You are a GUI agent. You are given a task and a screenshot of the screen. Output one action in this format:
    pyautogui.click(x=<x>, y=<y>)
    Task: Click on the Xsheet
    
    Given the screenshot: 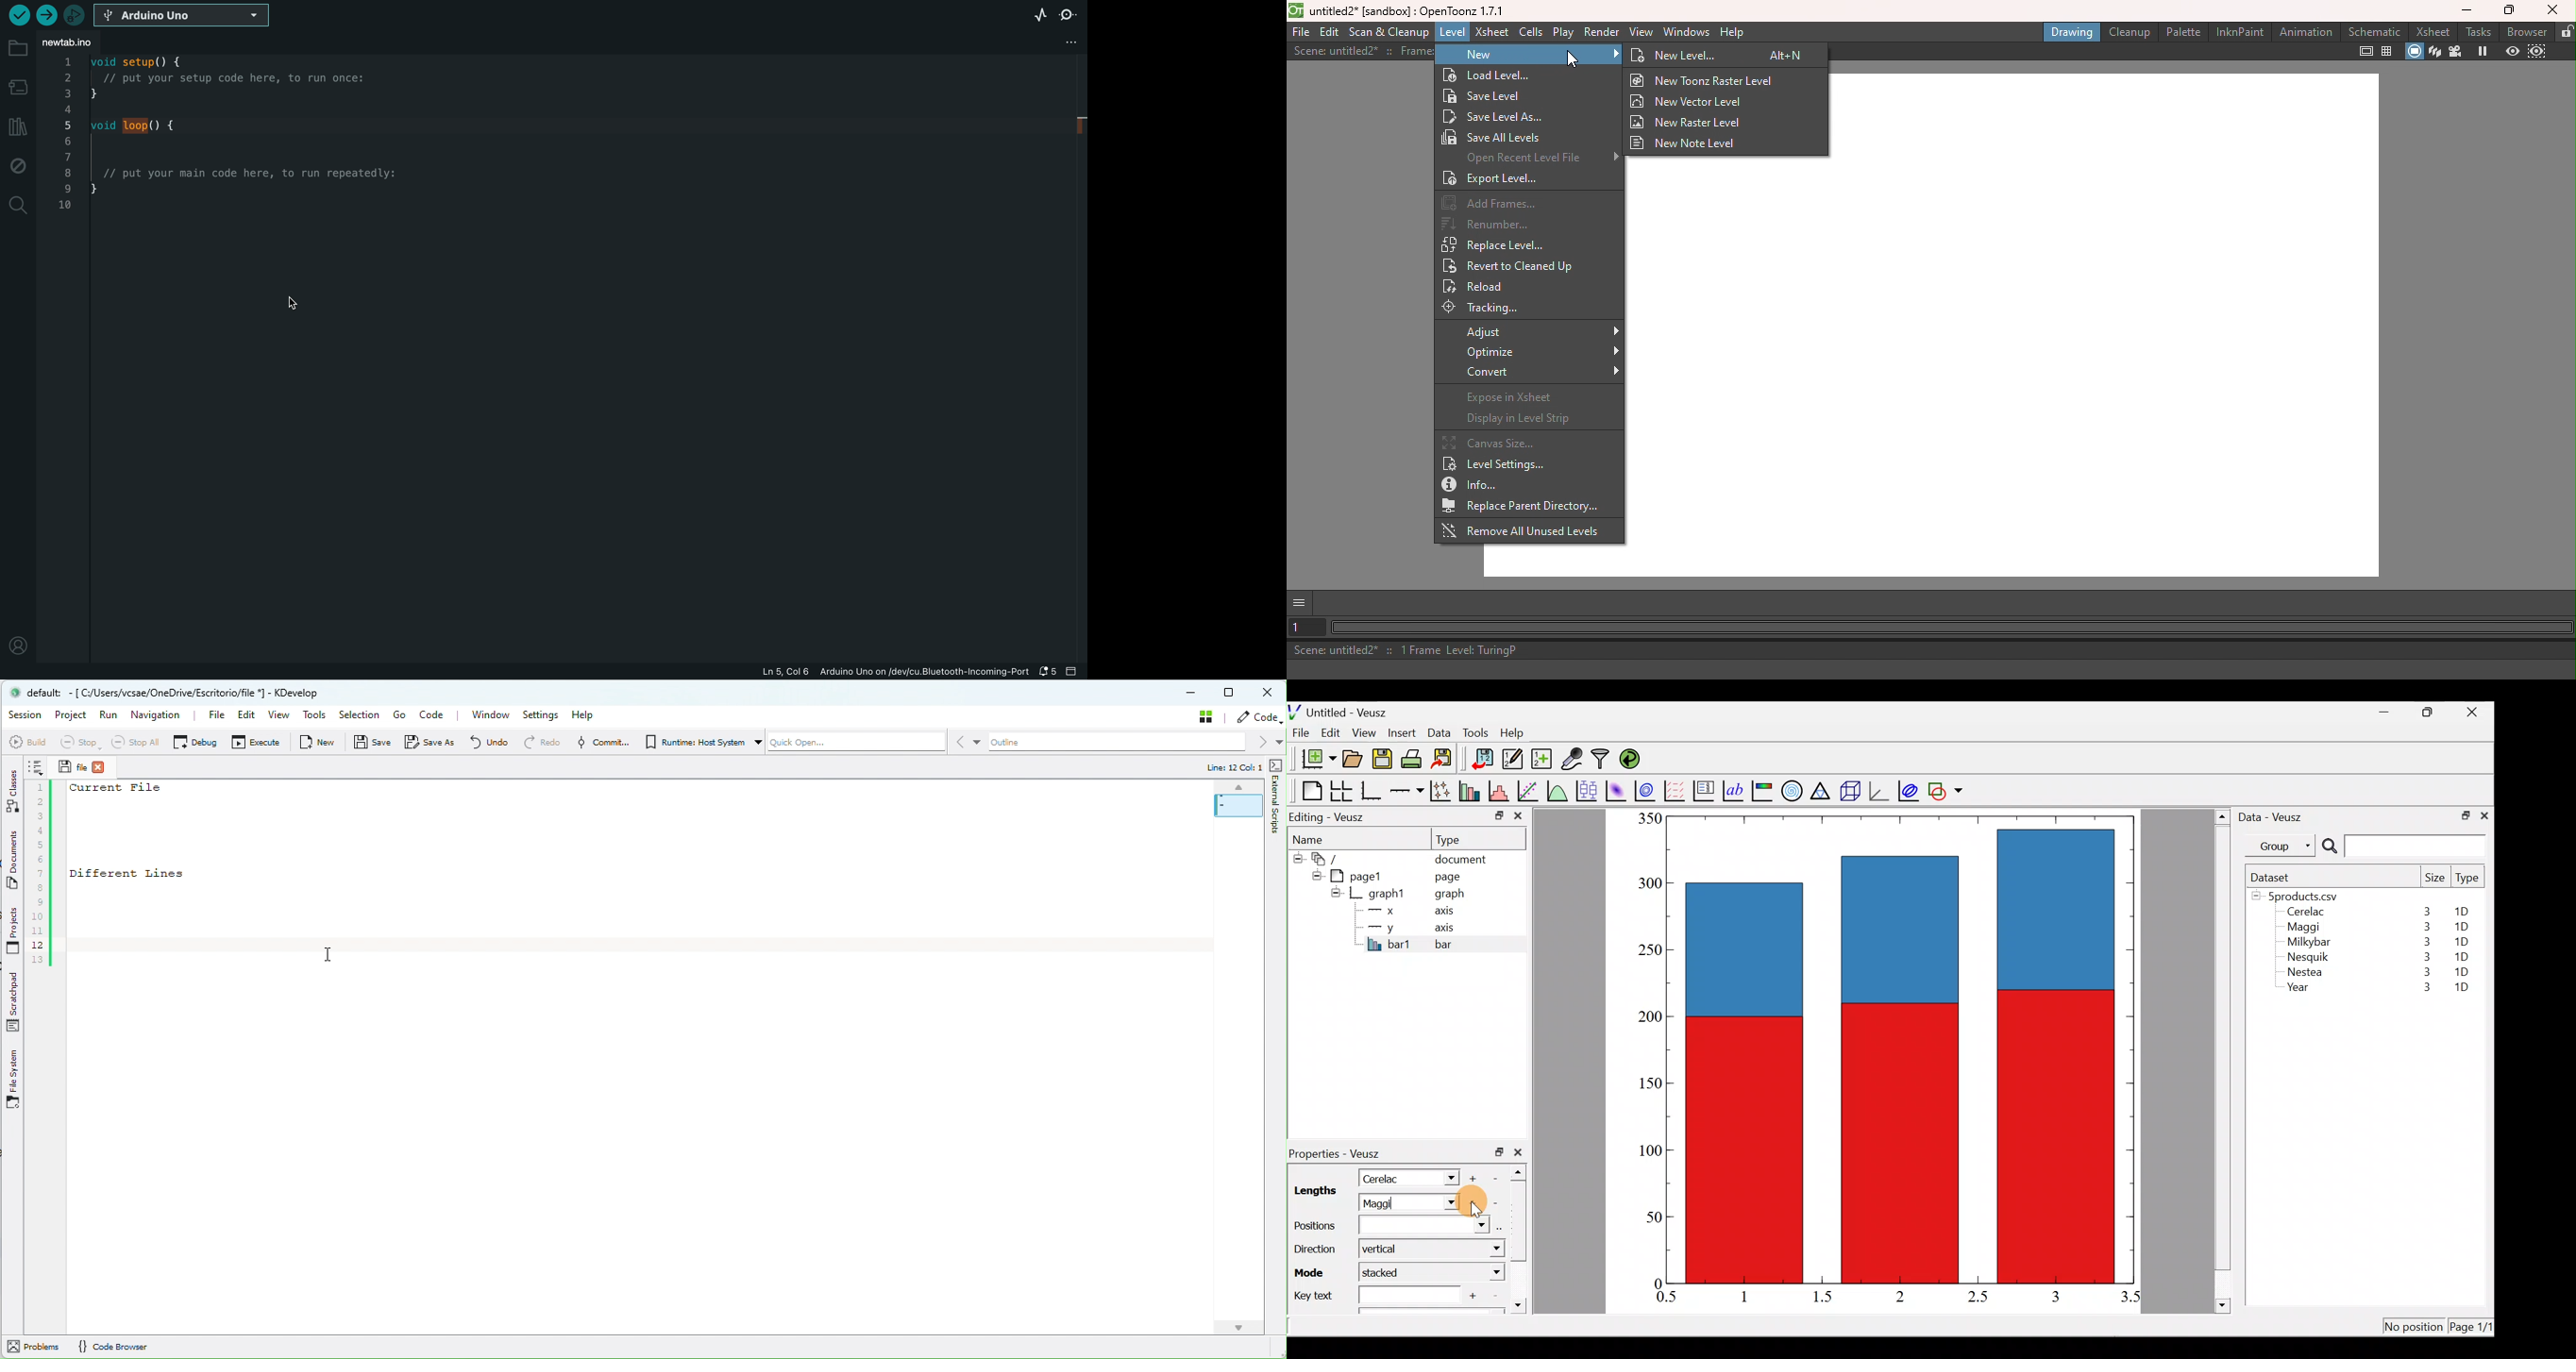 What is the action you would take?
    pyautogui.click(x=2434, y=29)
    